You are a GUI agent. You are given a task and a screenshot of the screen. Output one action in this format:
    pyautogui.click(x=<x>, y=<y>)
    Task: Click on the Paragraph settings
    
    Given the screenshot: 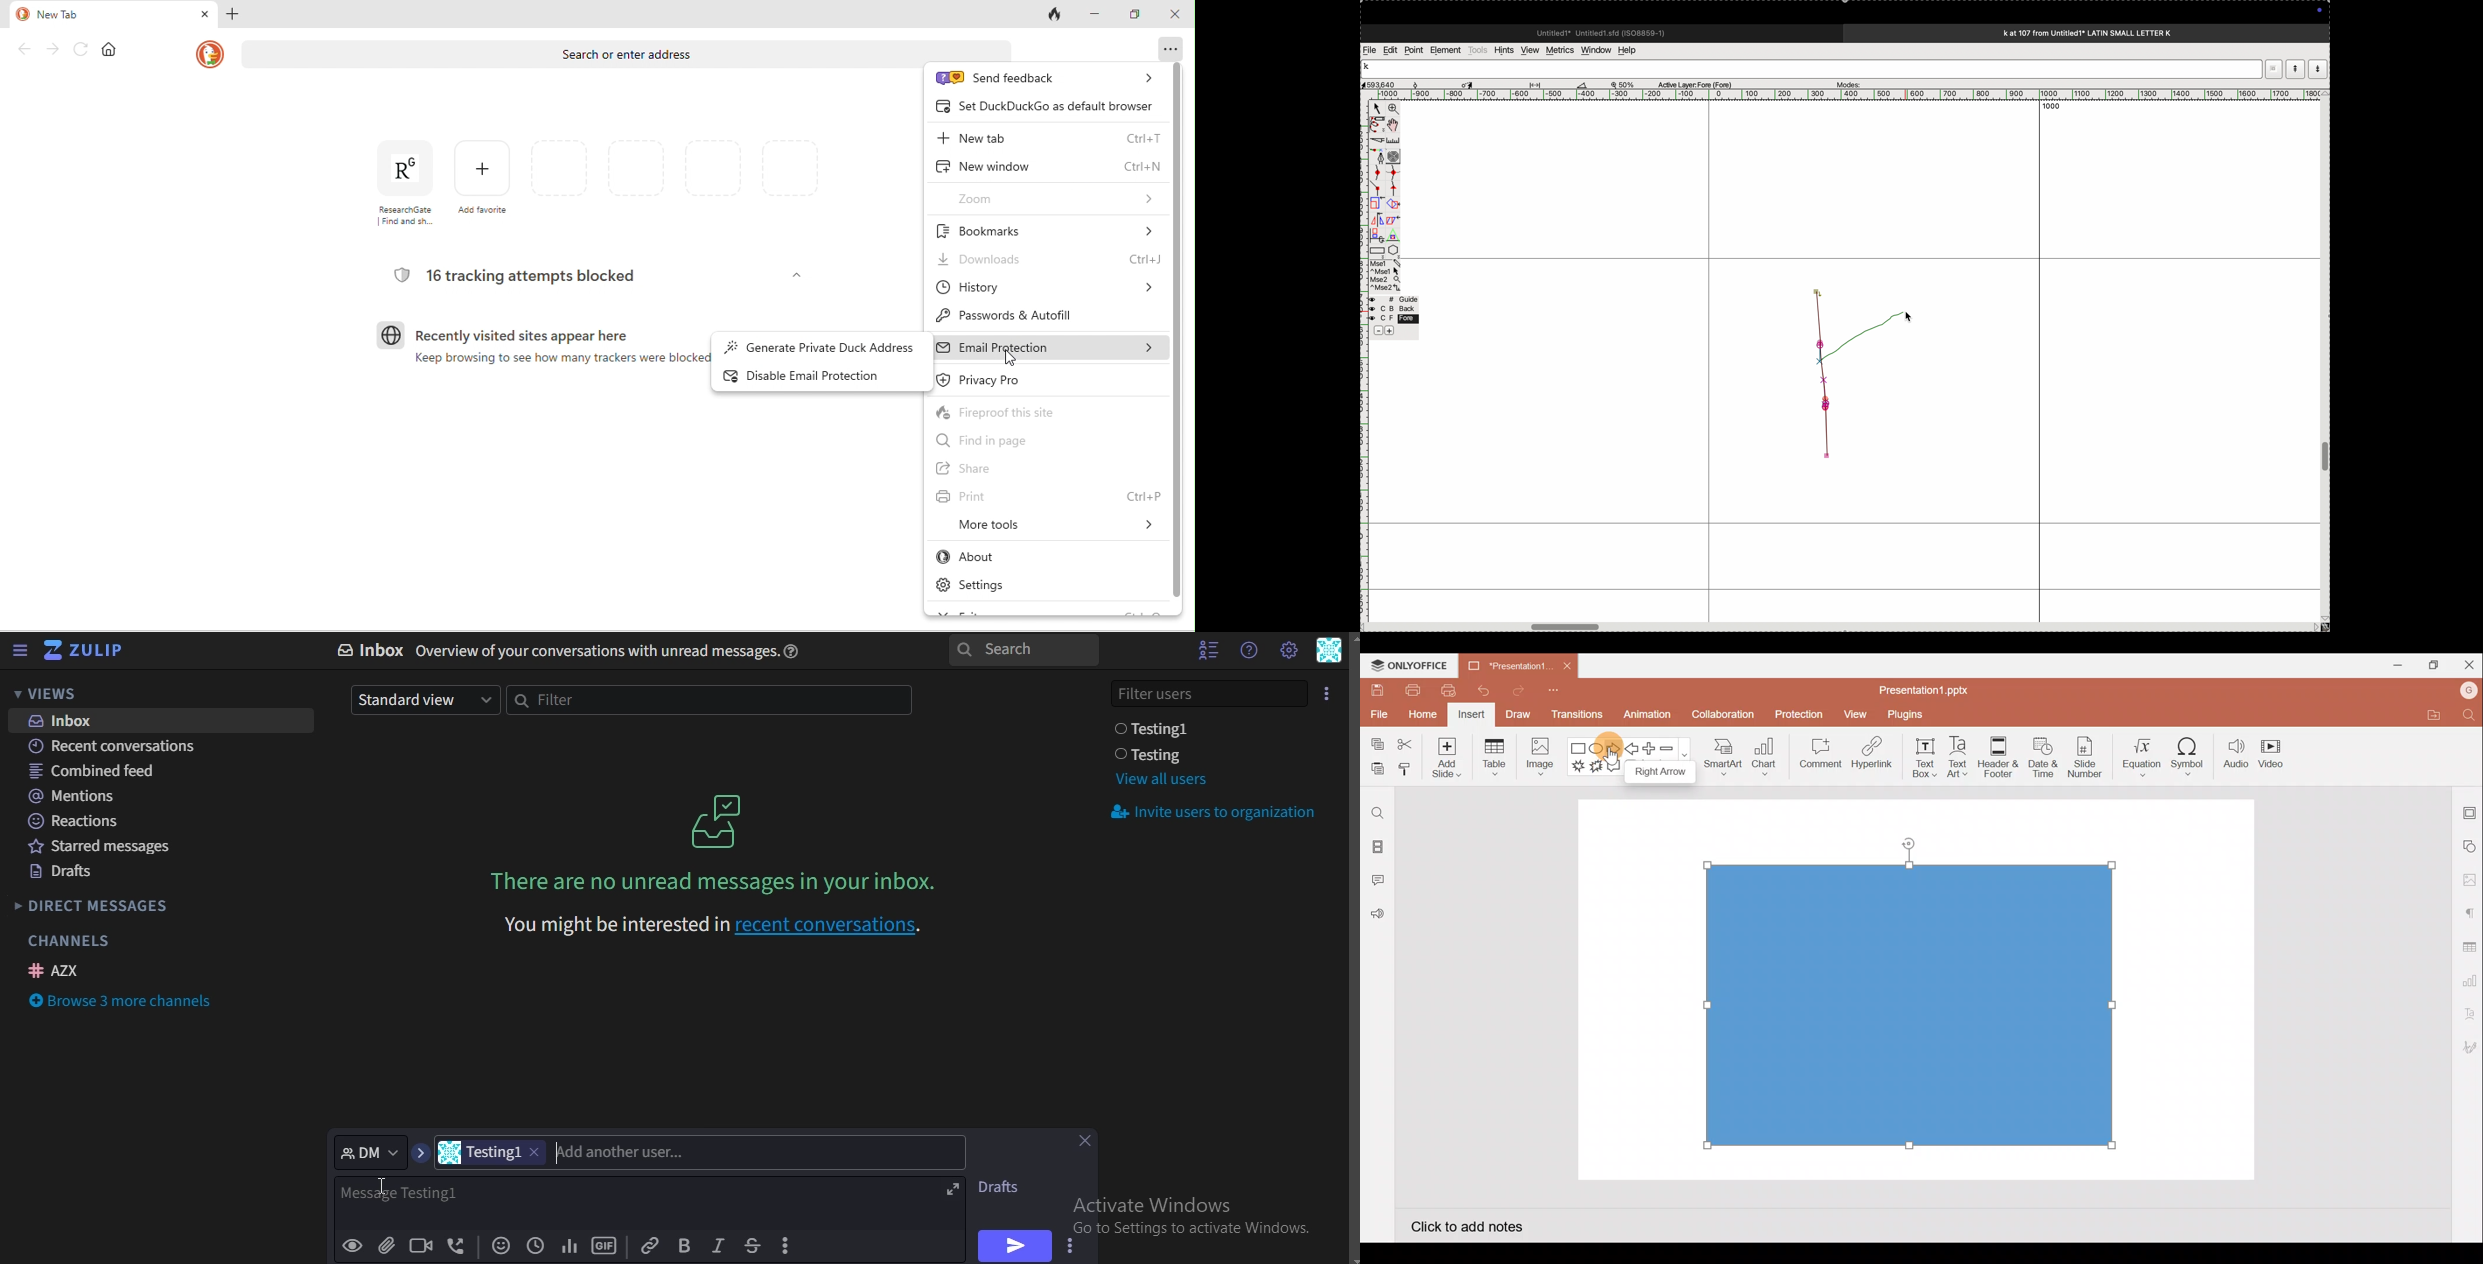 What is the action you would take?
    pyautogui.click(x=2470, y=912)
    